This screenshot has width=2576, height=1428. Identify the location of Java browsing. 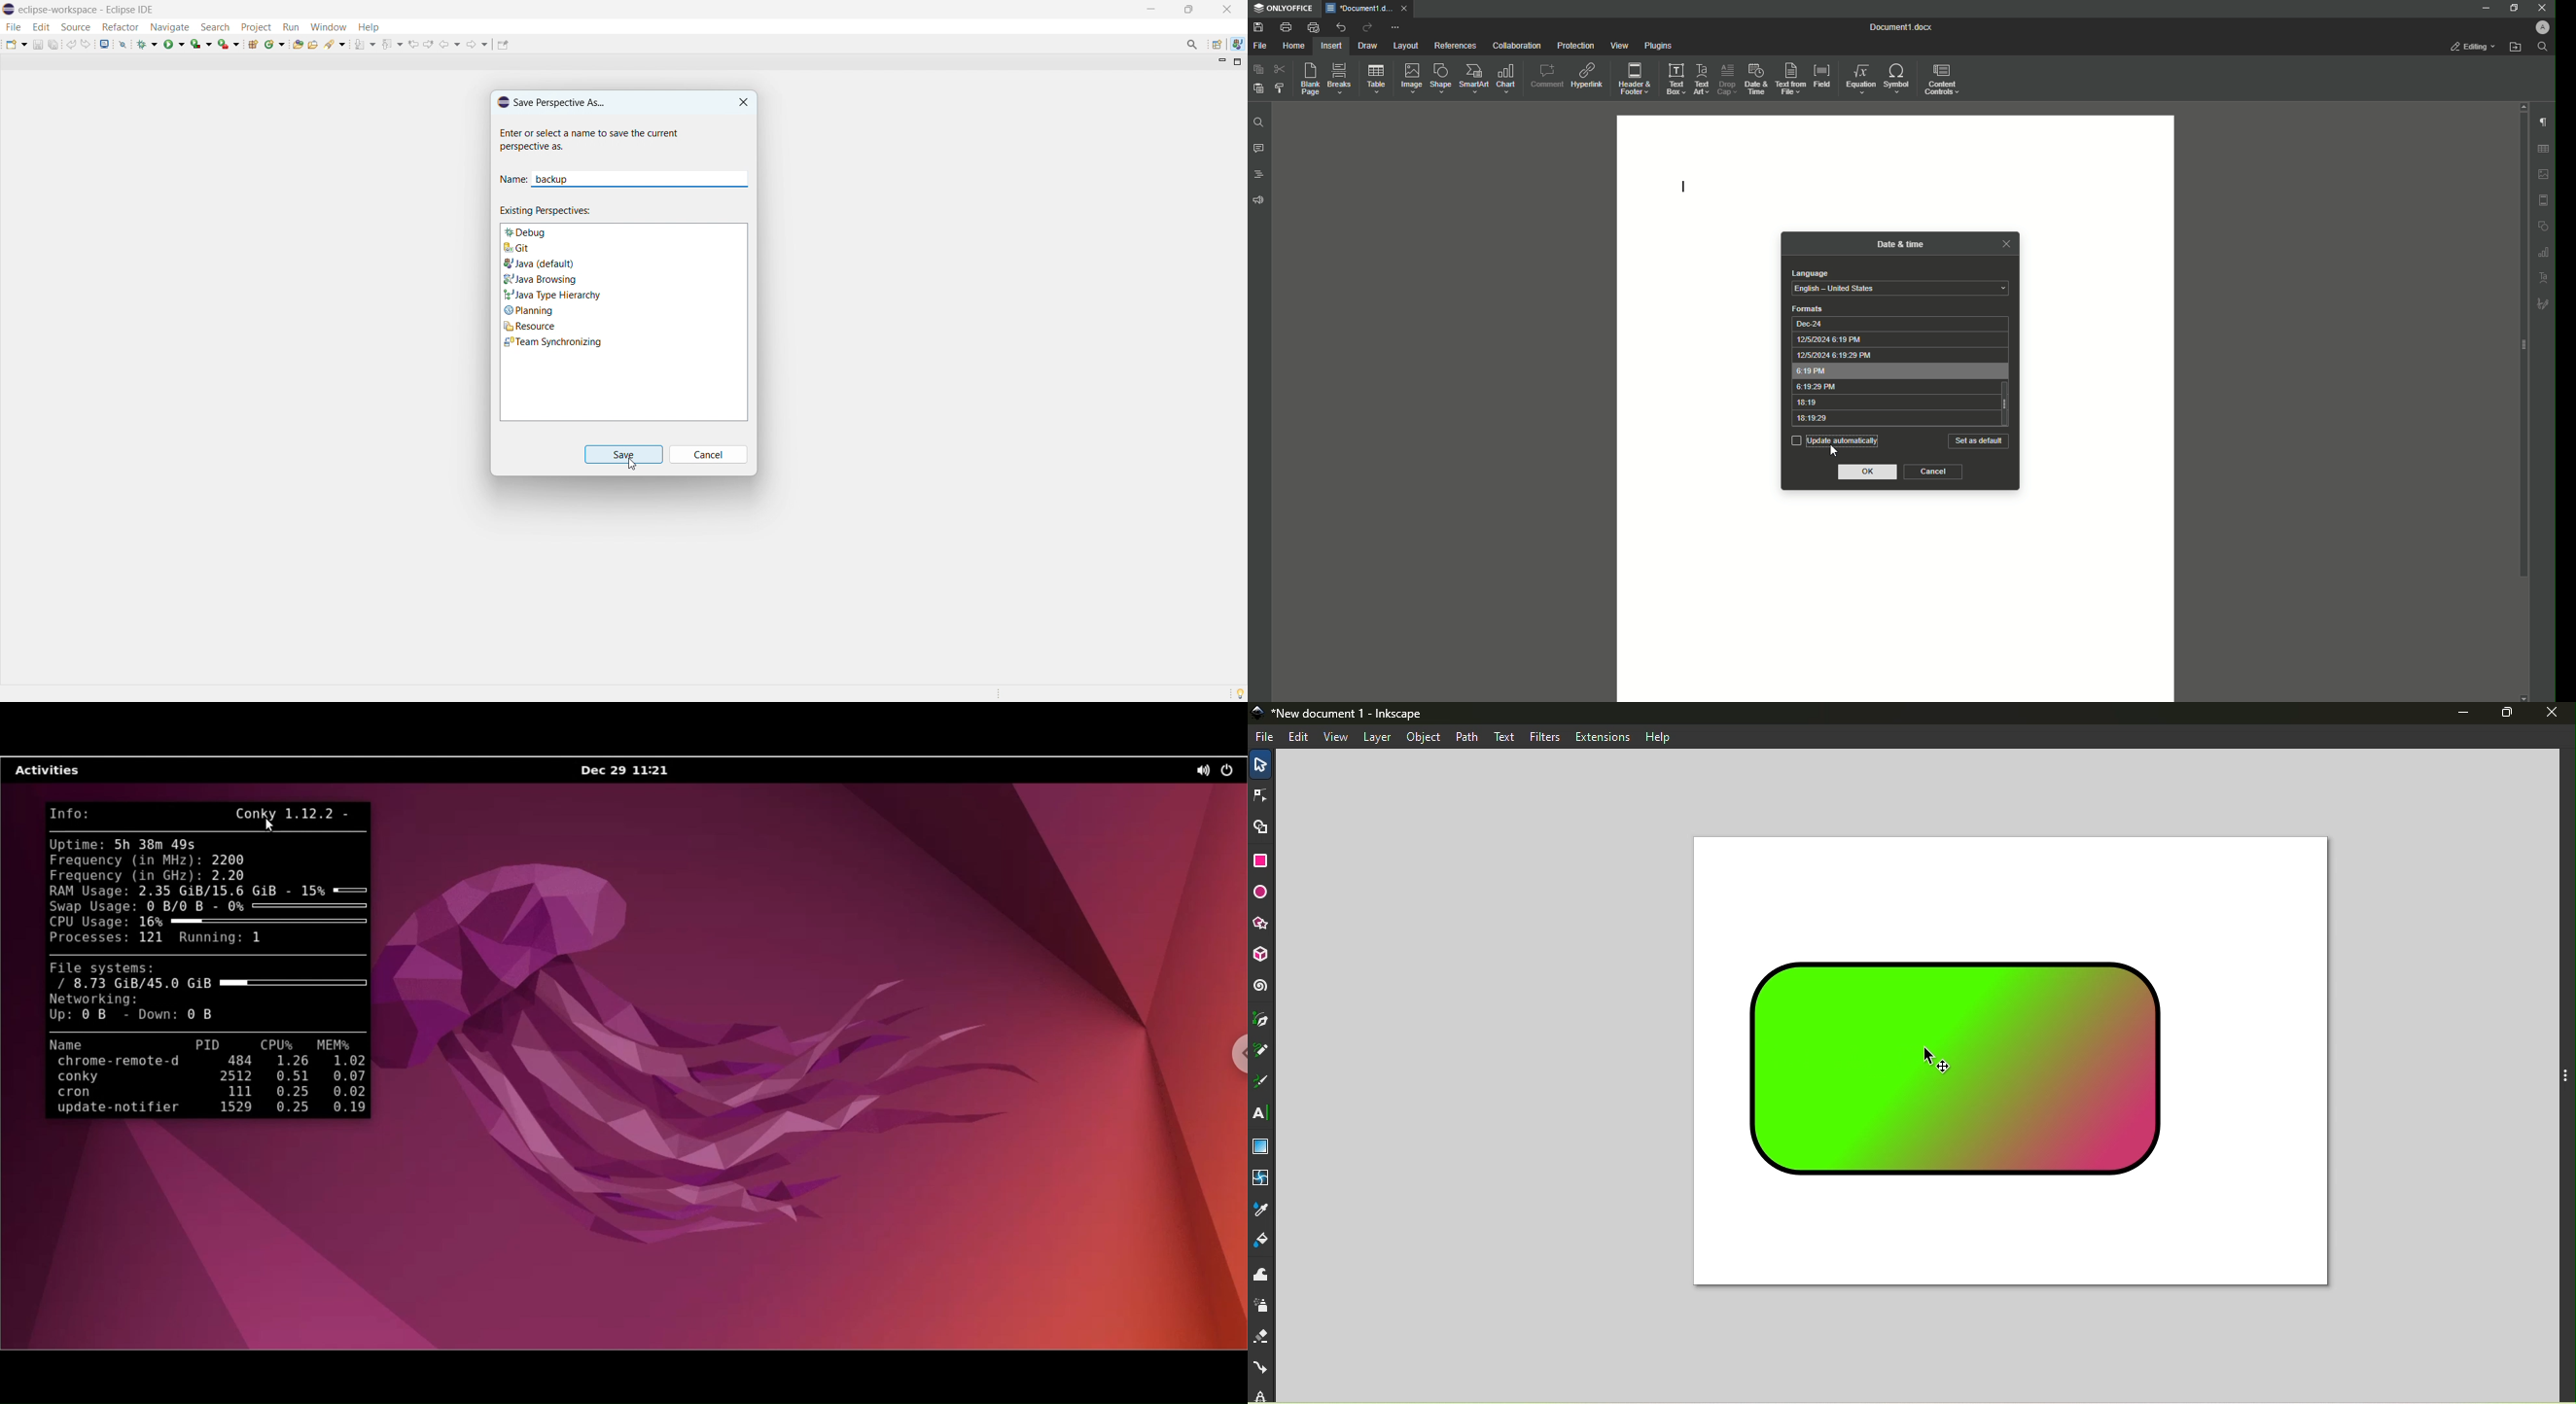
(623, 277).